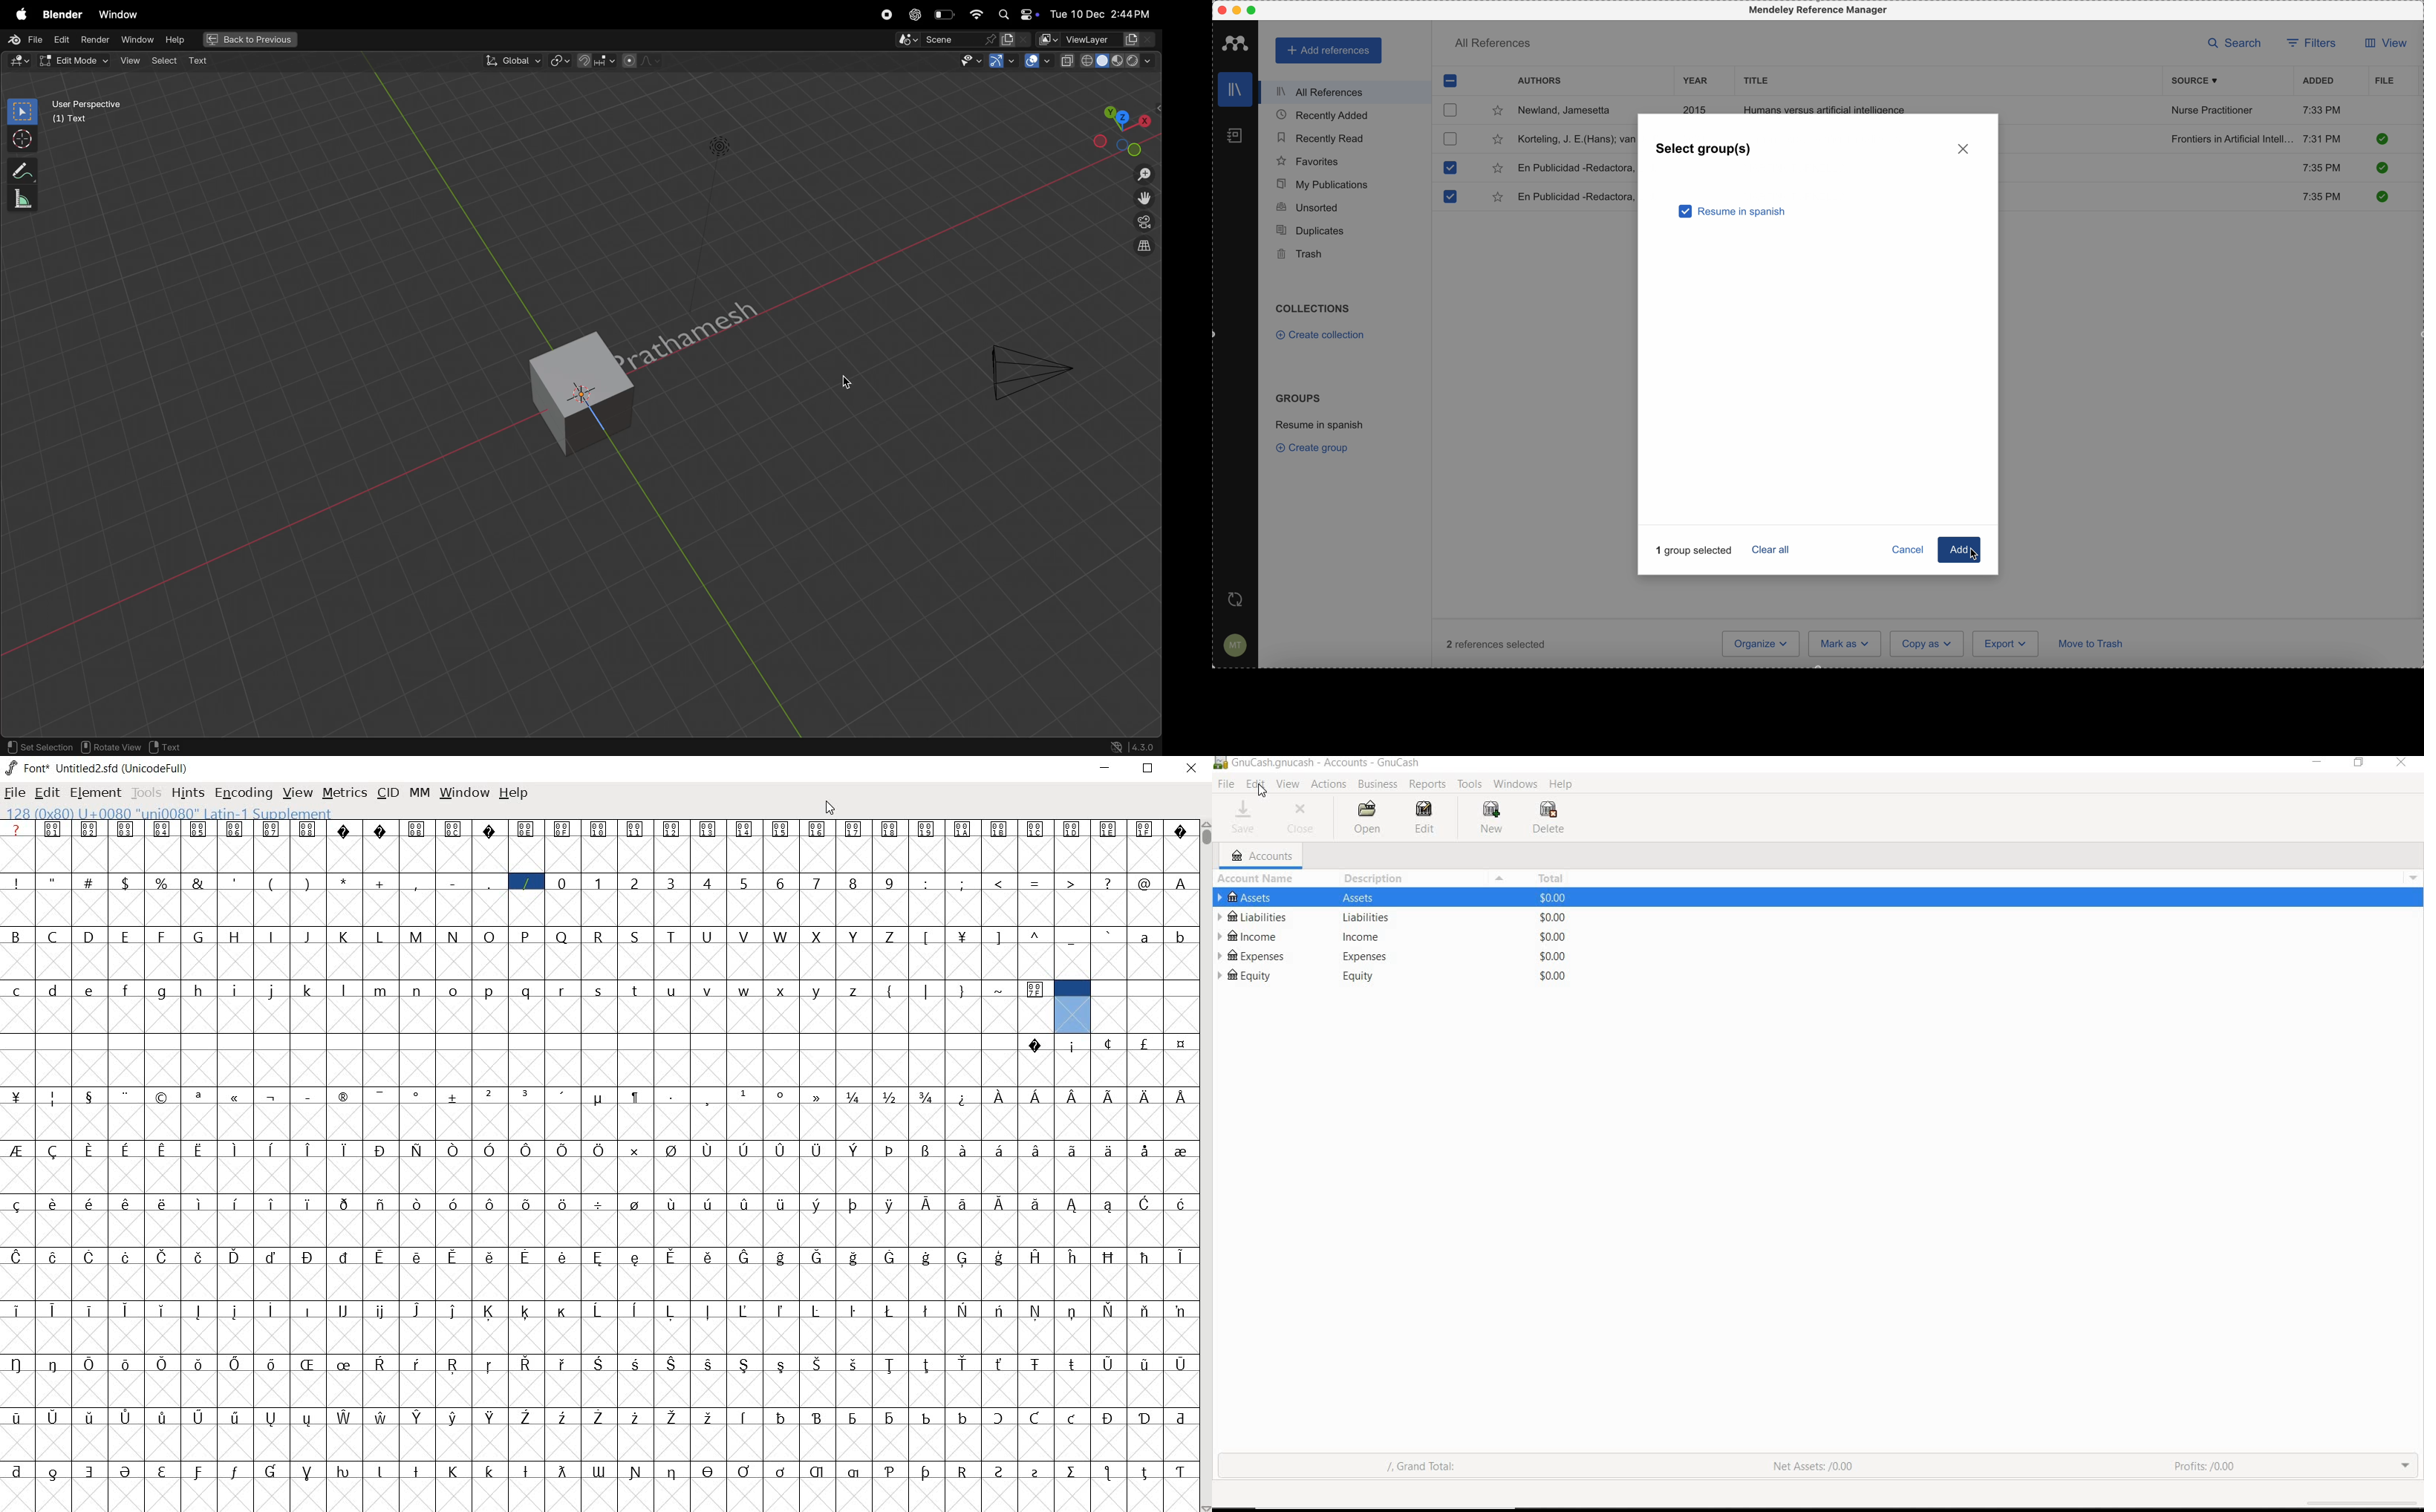 The height and width of the screenshot is (1512, 2436). I want to click on Symbol, so click(746, 1471).